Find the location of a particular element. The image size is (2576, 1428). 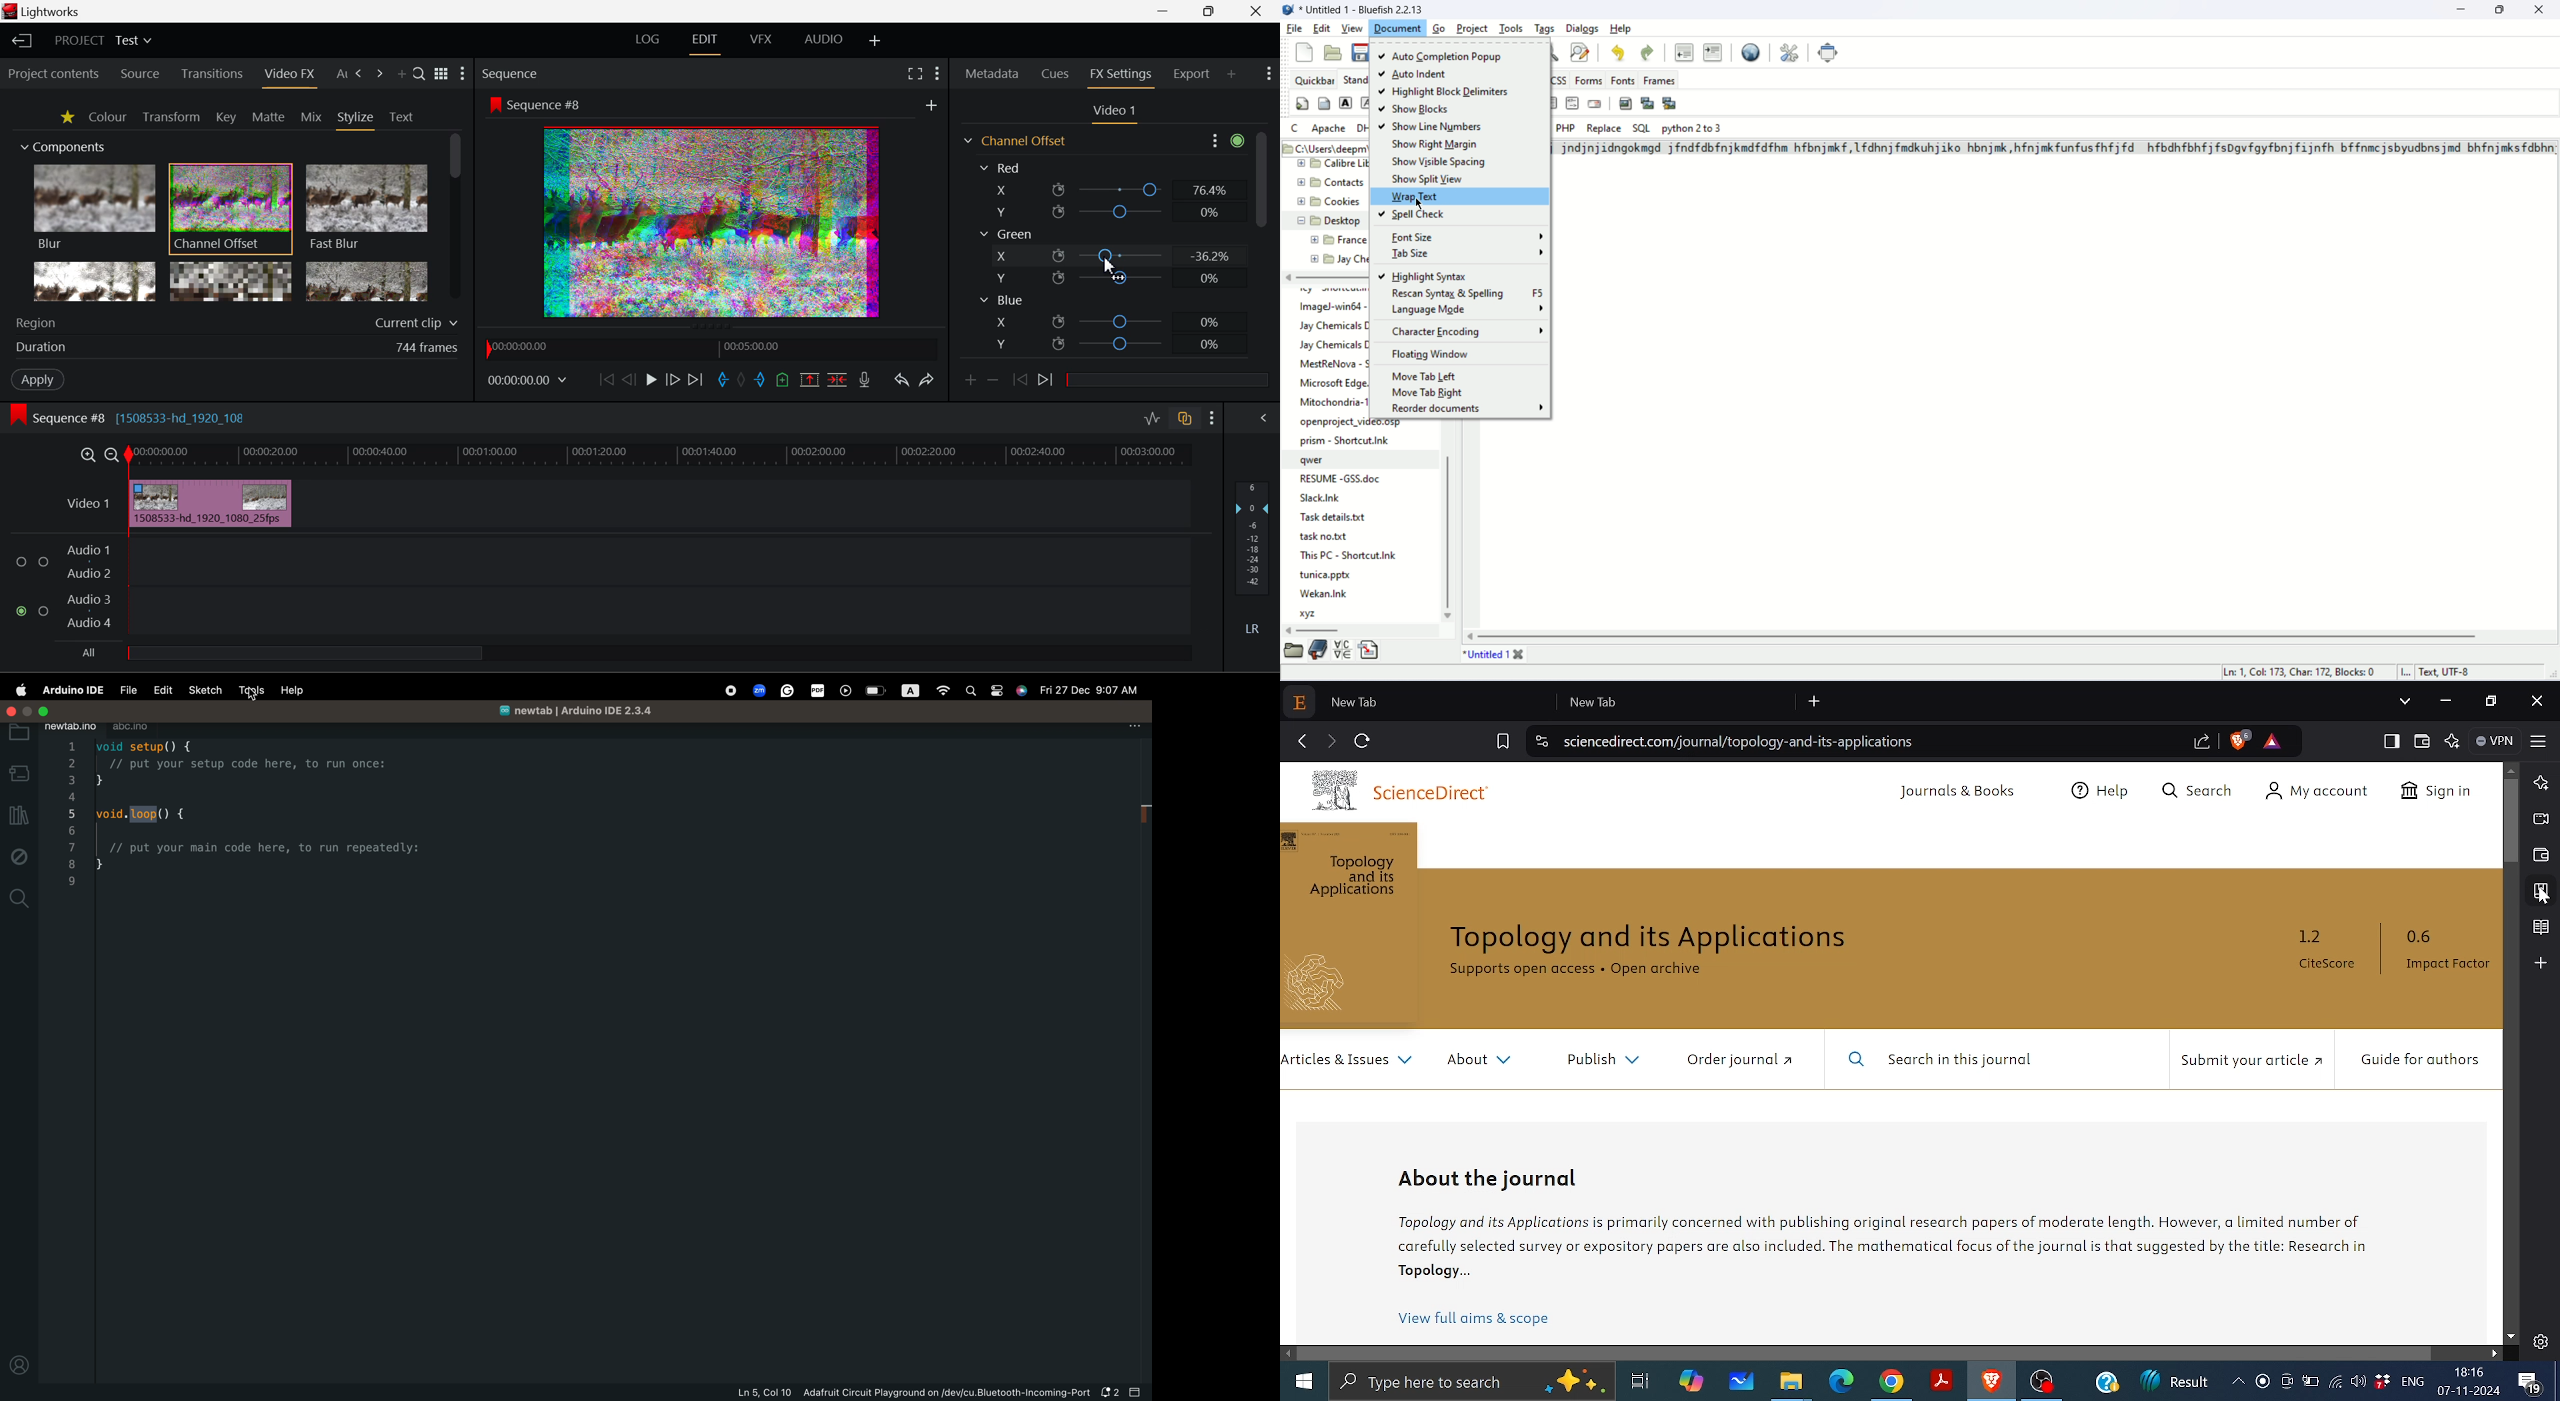

Mix is located at coordinates (312, 118).